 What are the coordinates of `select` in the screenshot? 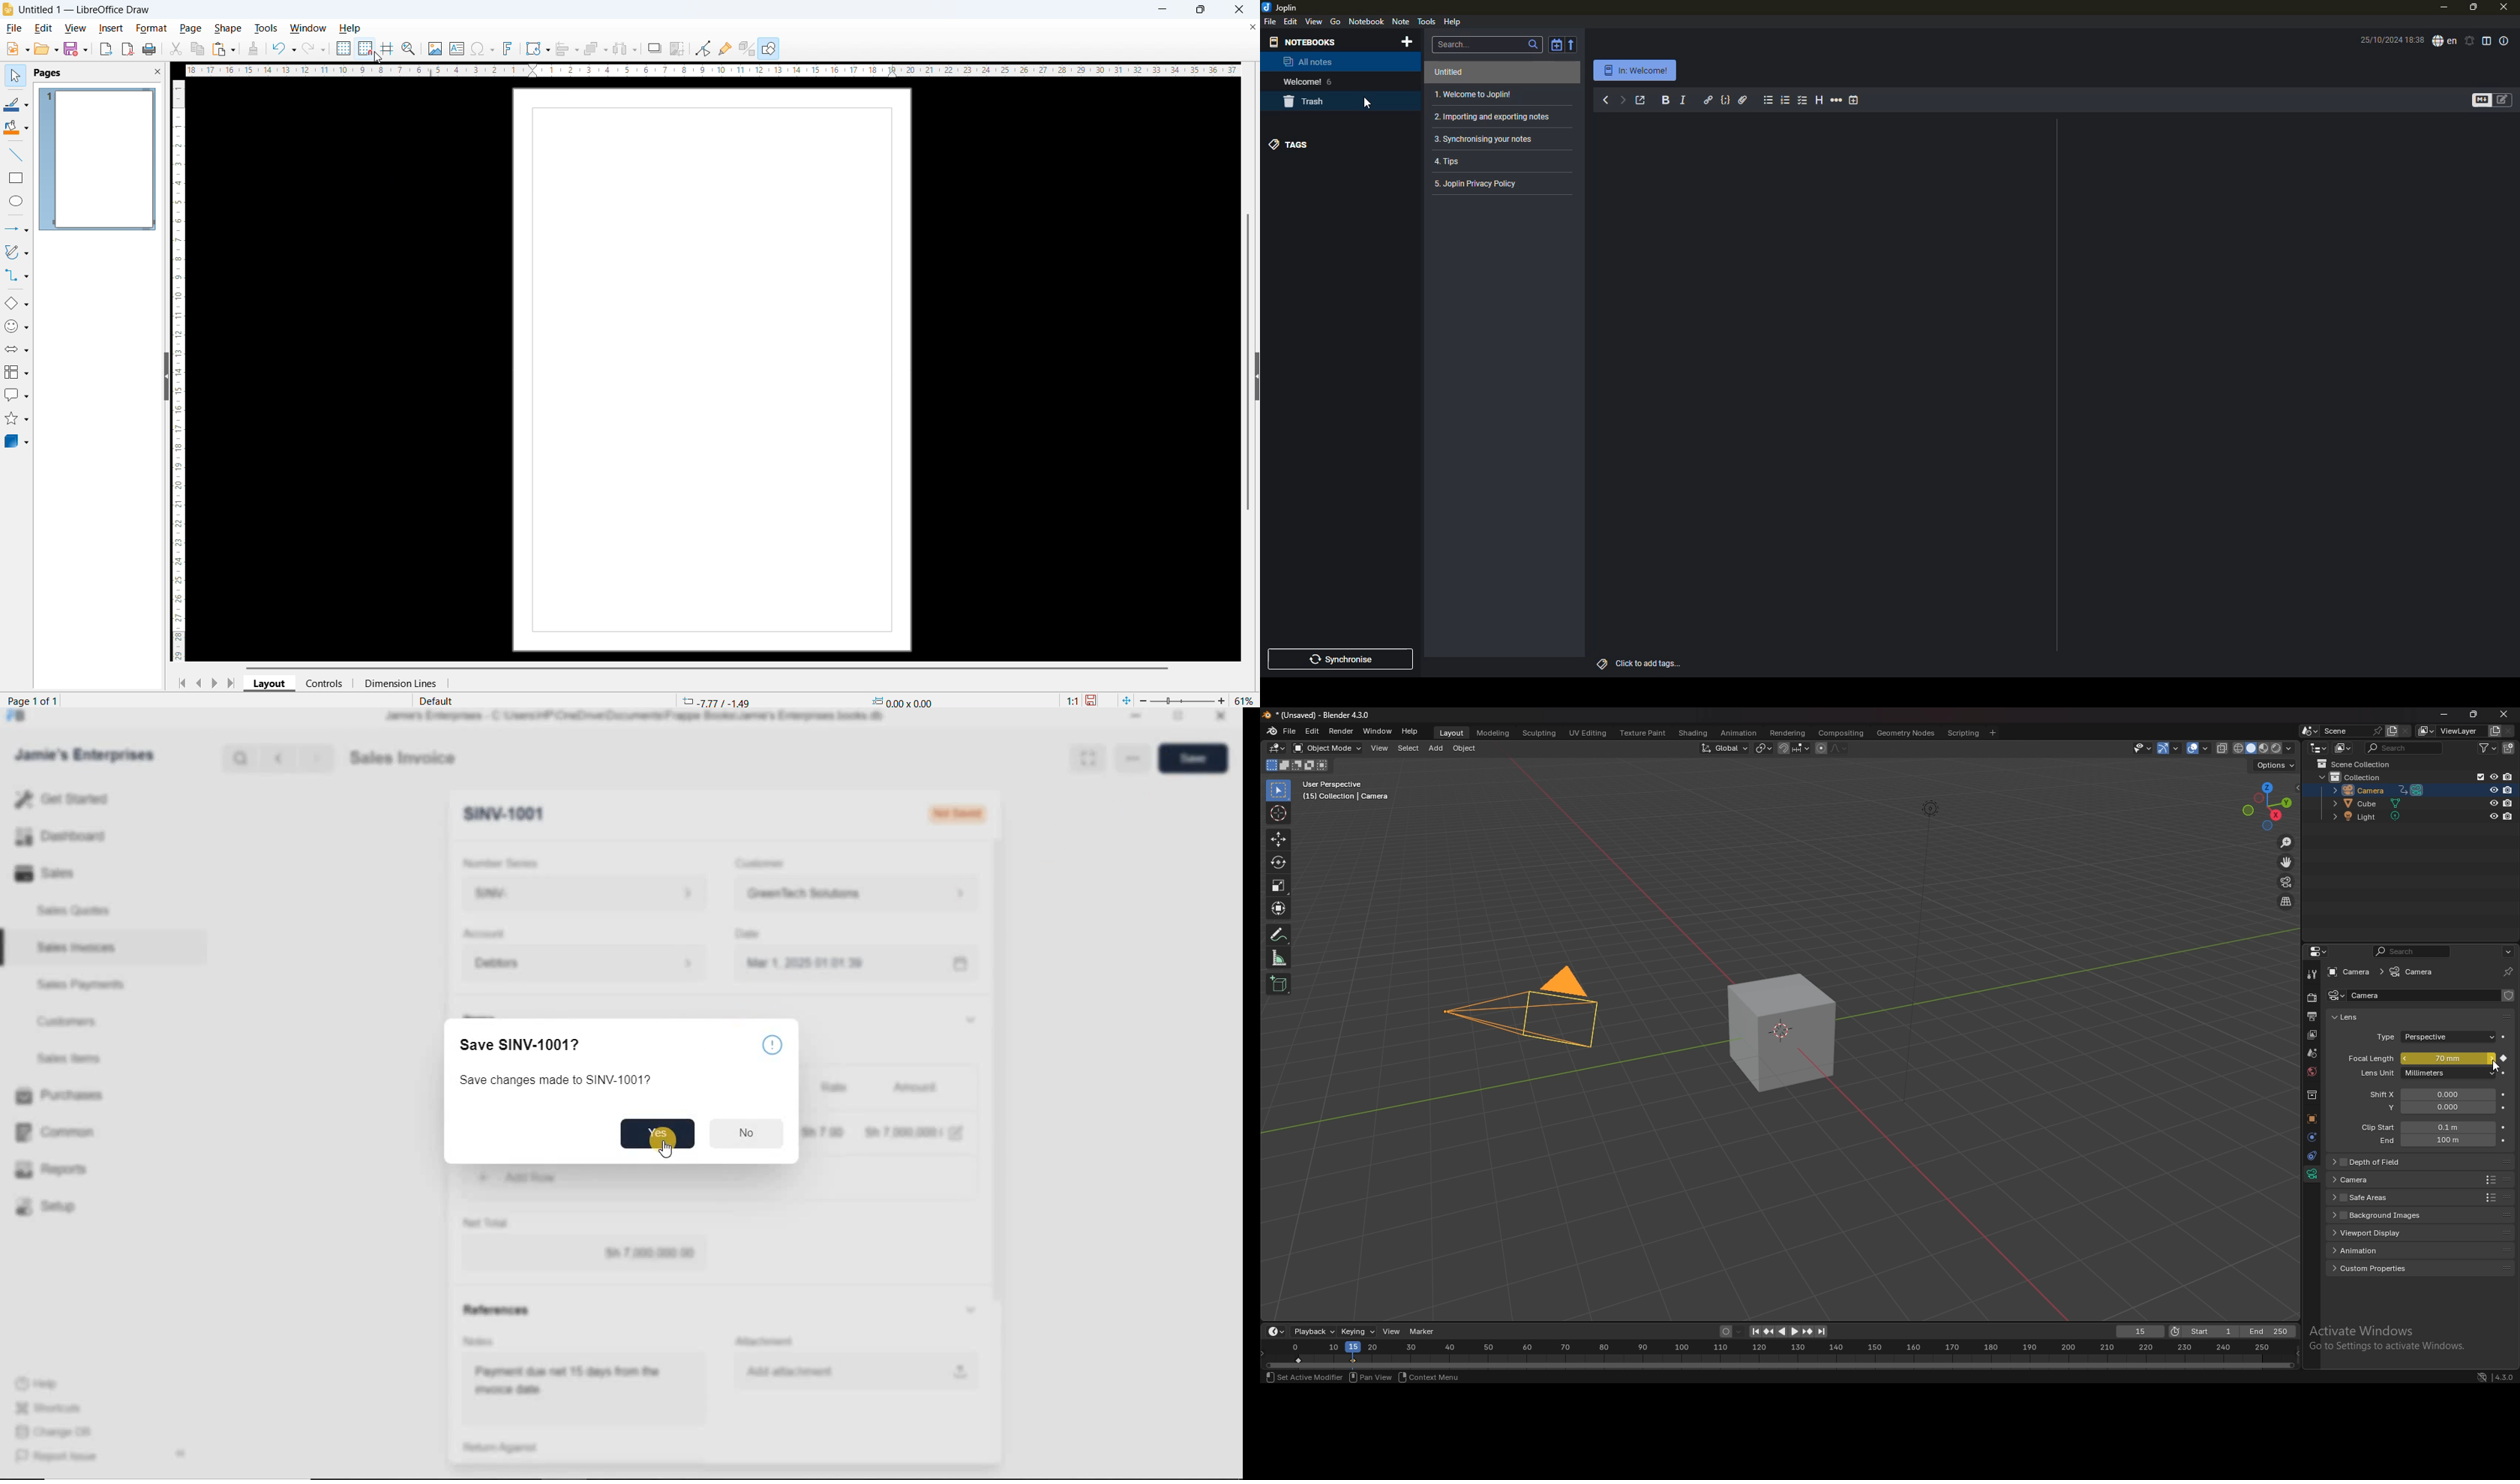 It's located at (16, 75).